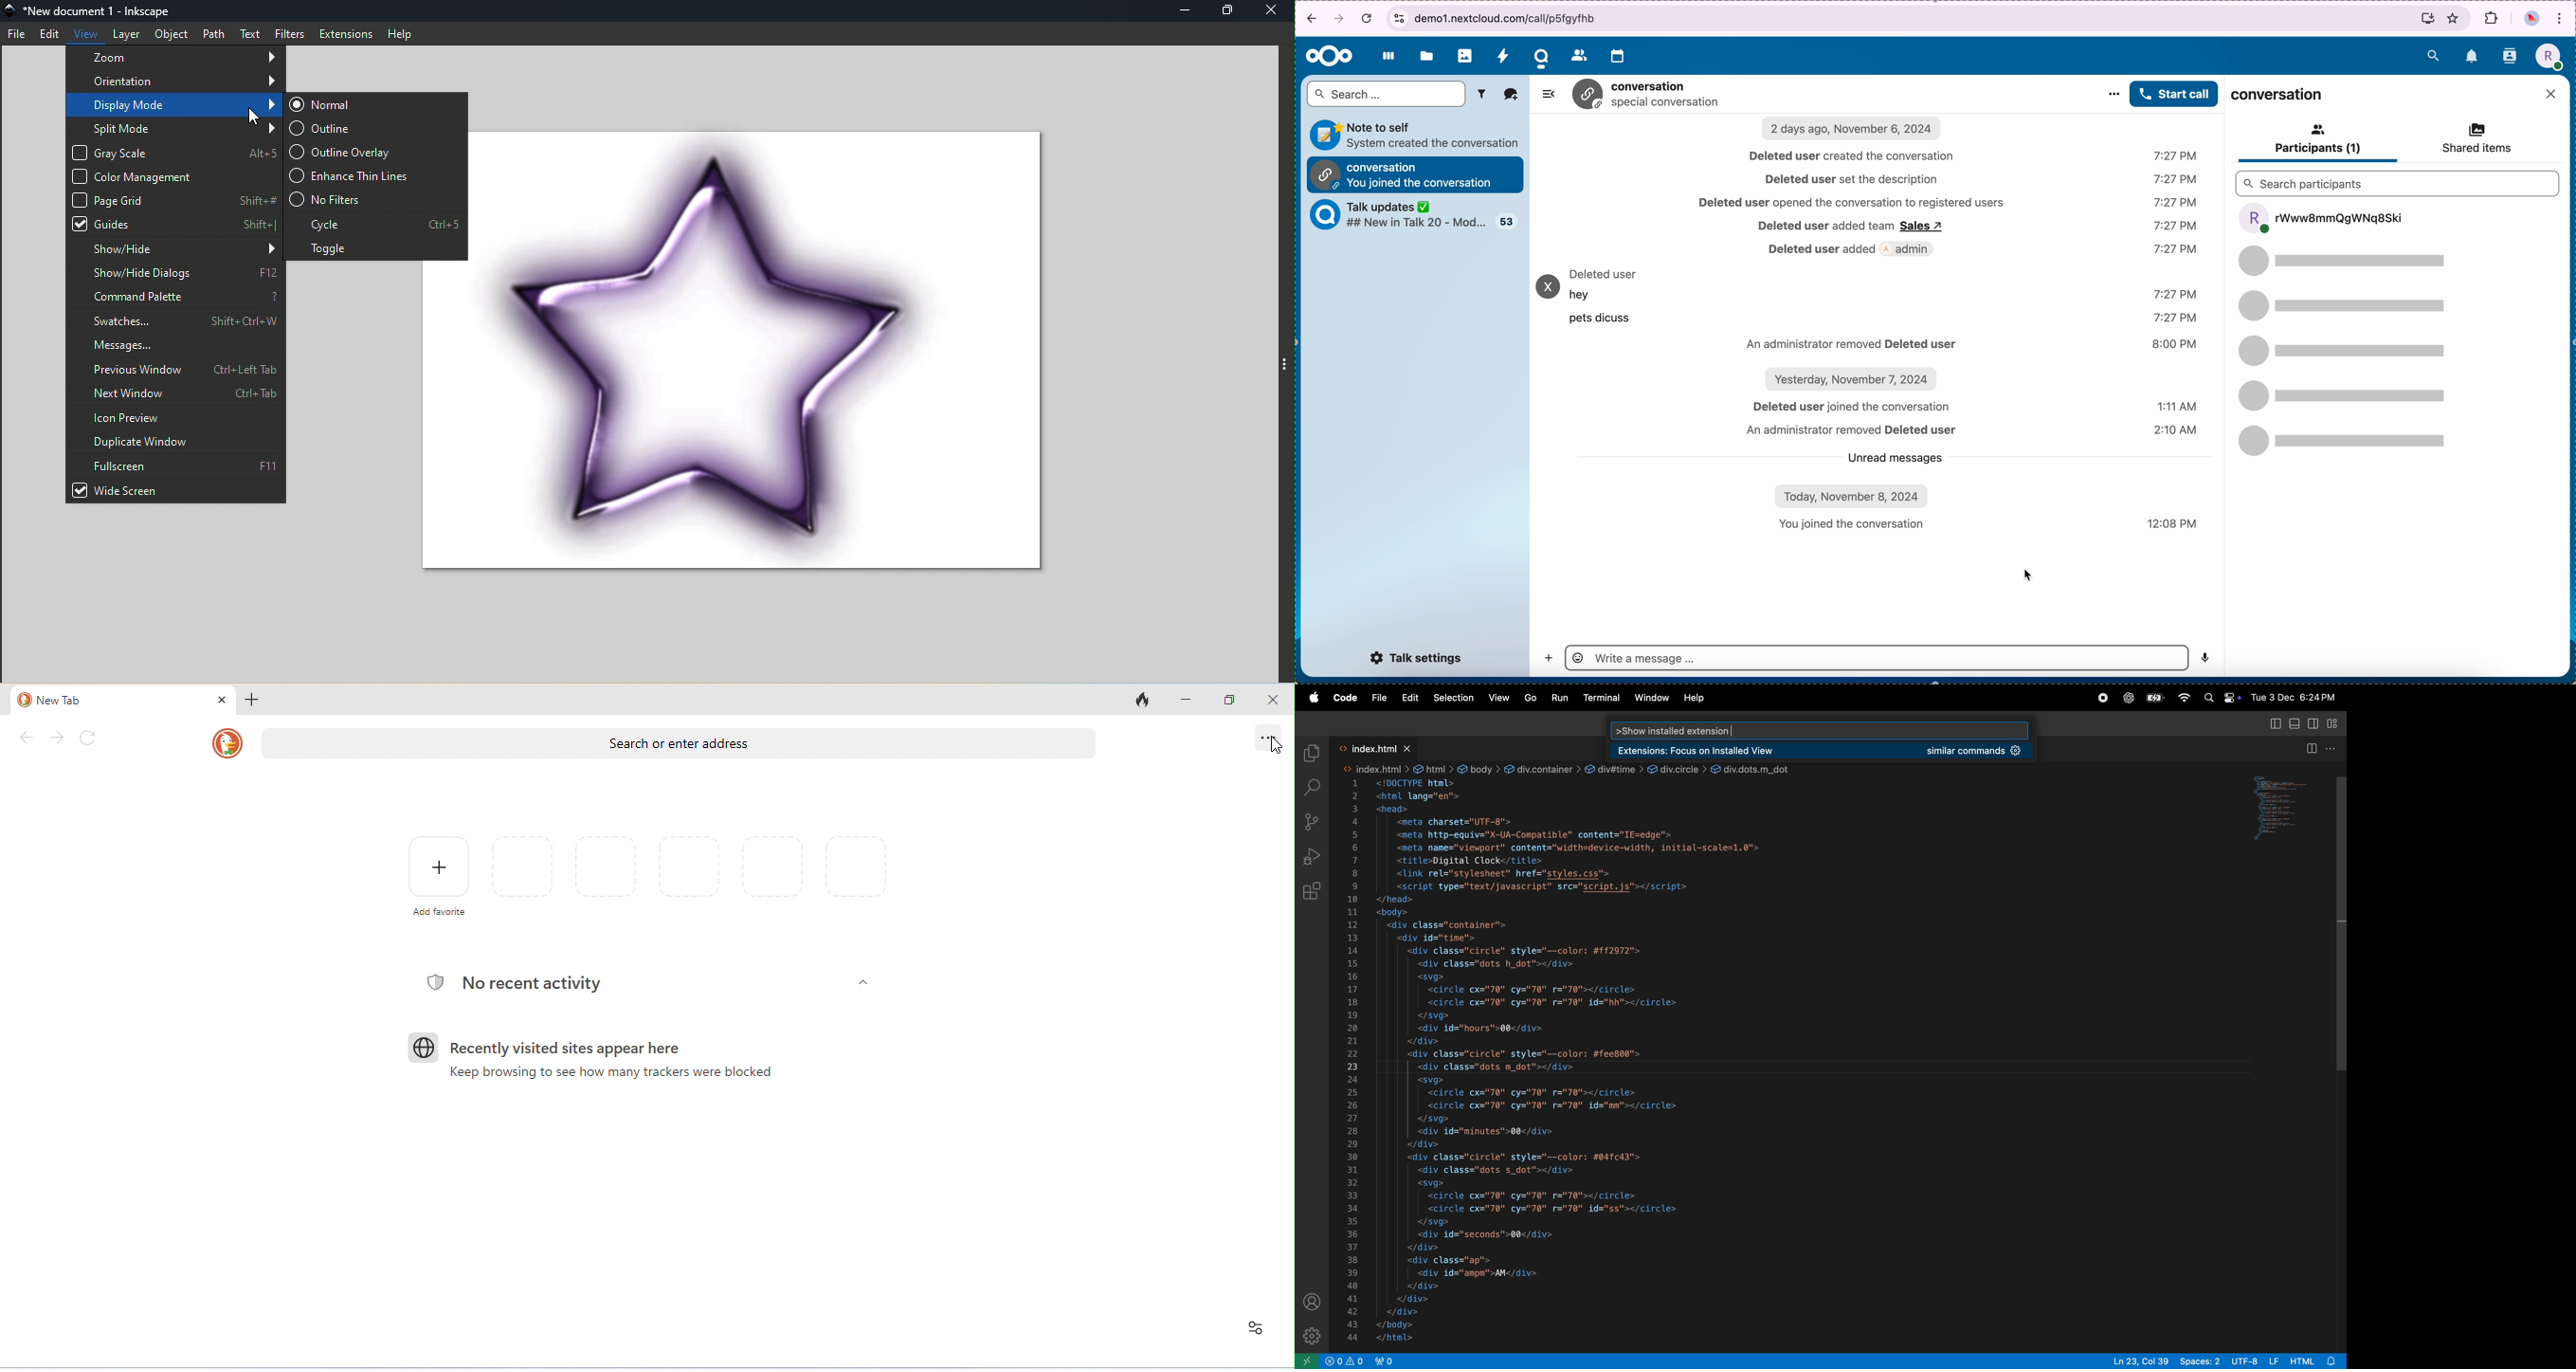 This screenshot has width=2576, height=1372. What do you see at coordinates (1323, 18) in the screenshot?
I see `navigation arrows` at bounding box center [1323, 18].